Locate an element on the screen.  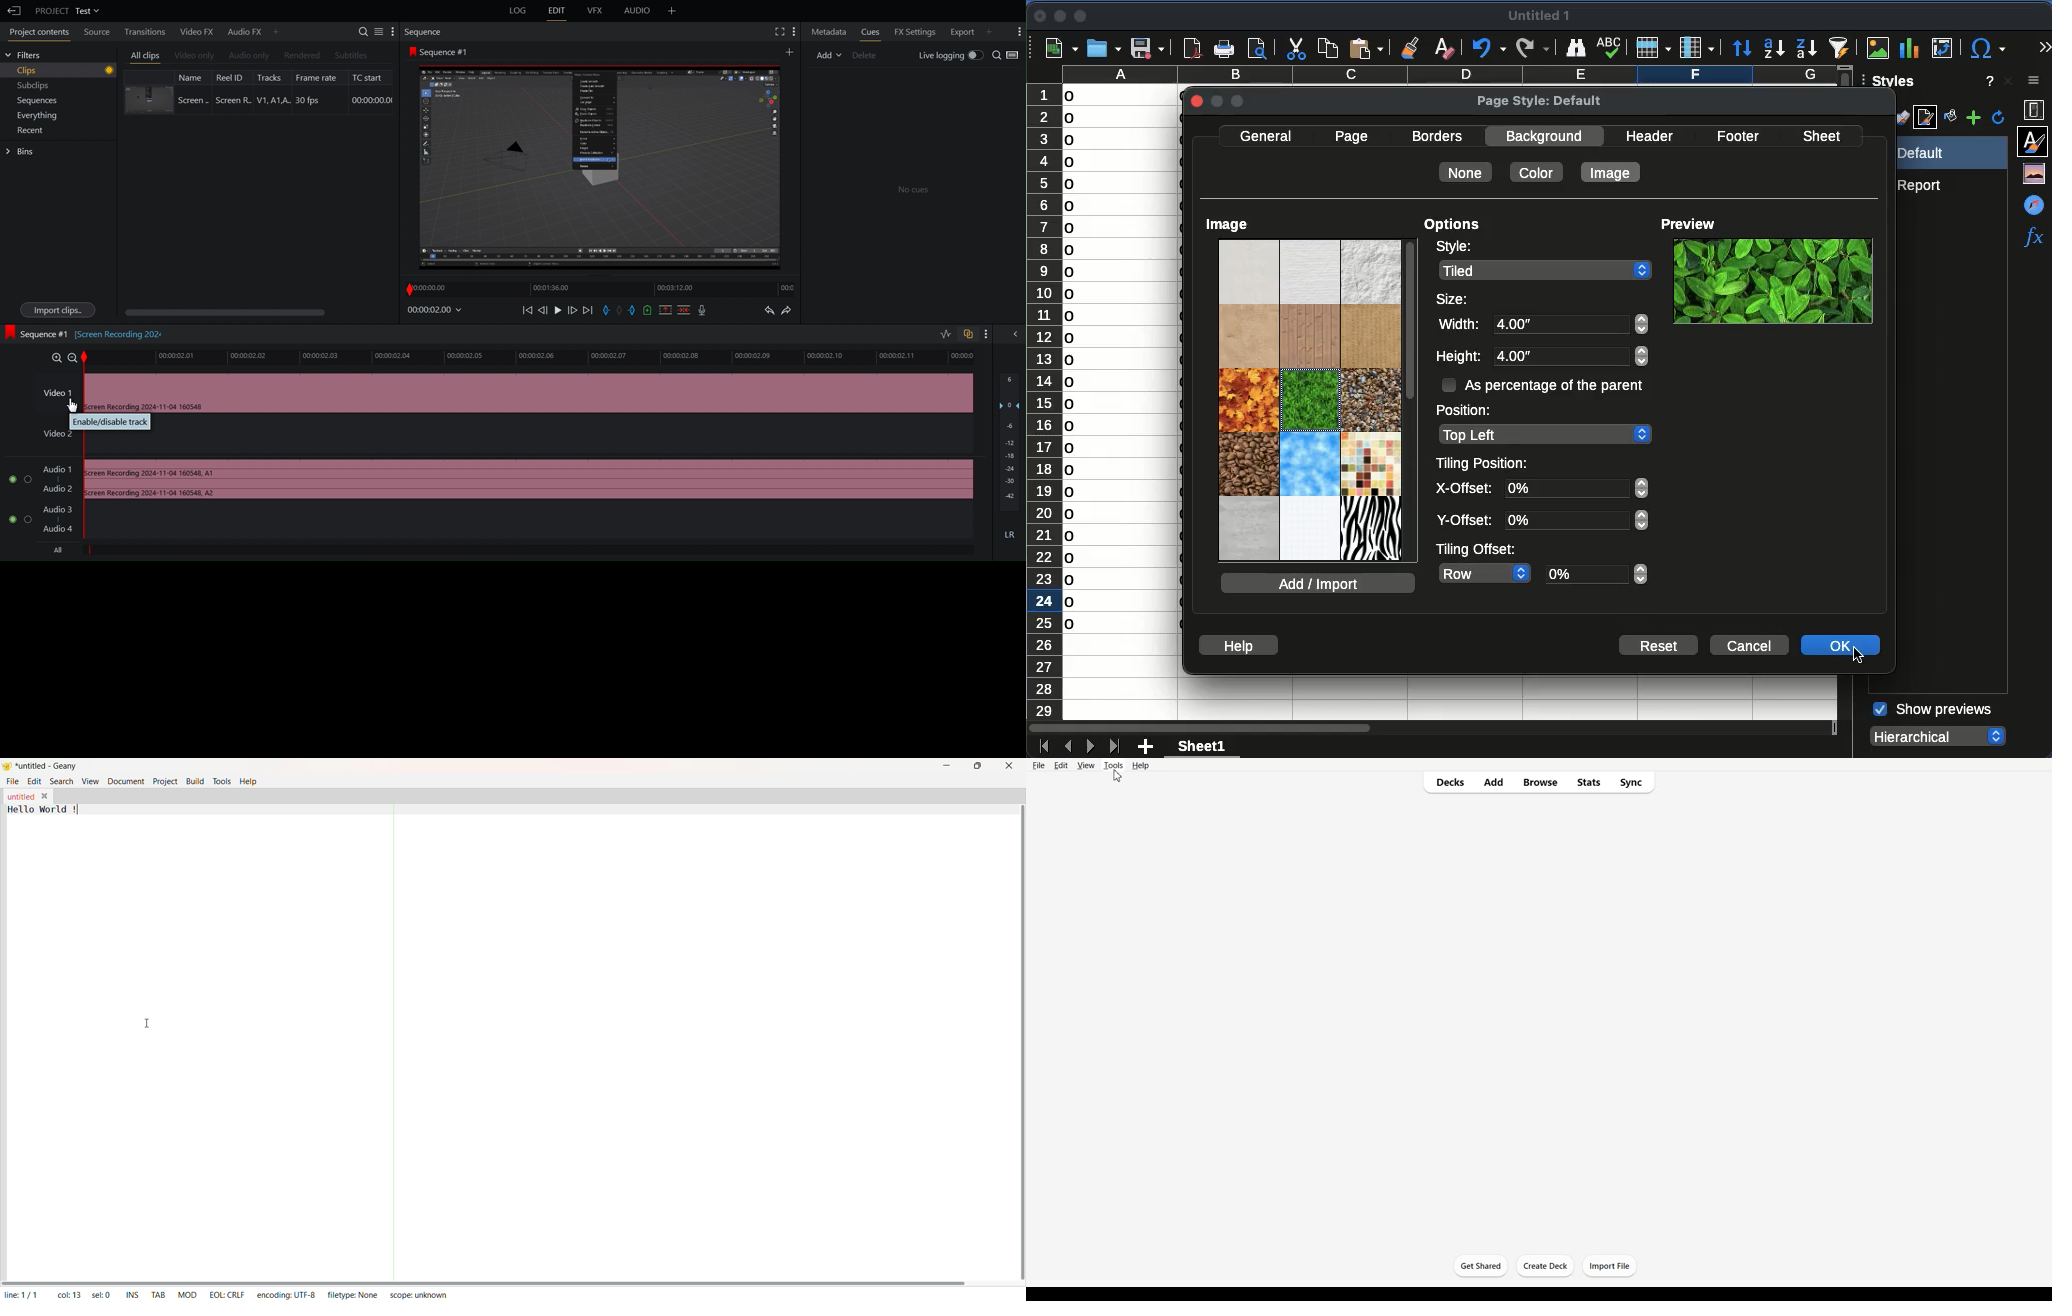
cut is located at coordinates (1295, 49).